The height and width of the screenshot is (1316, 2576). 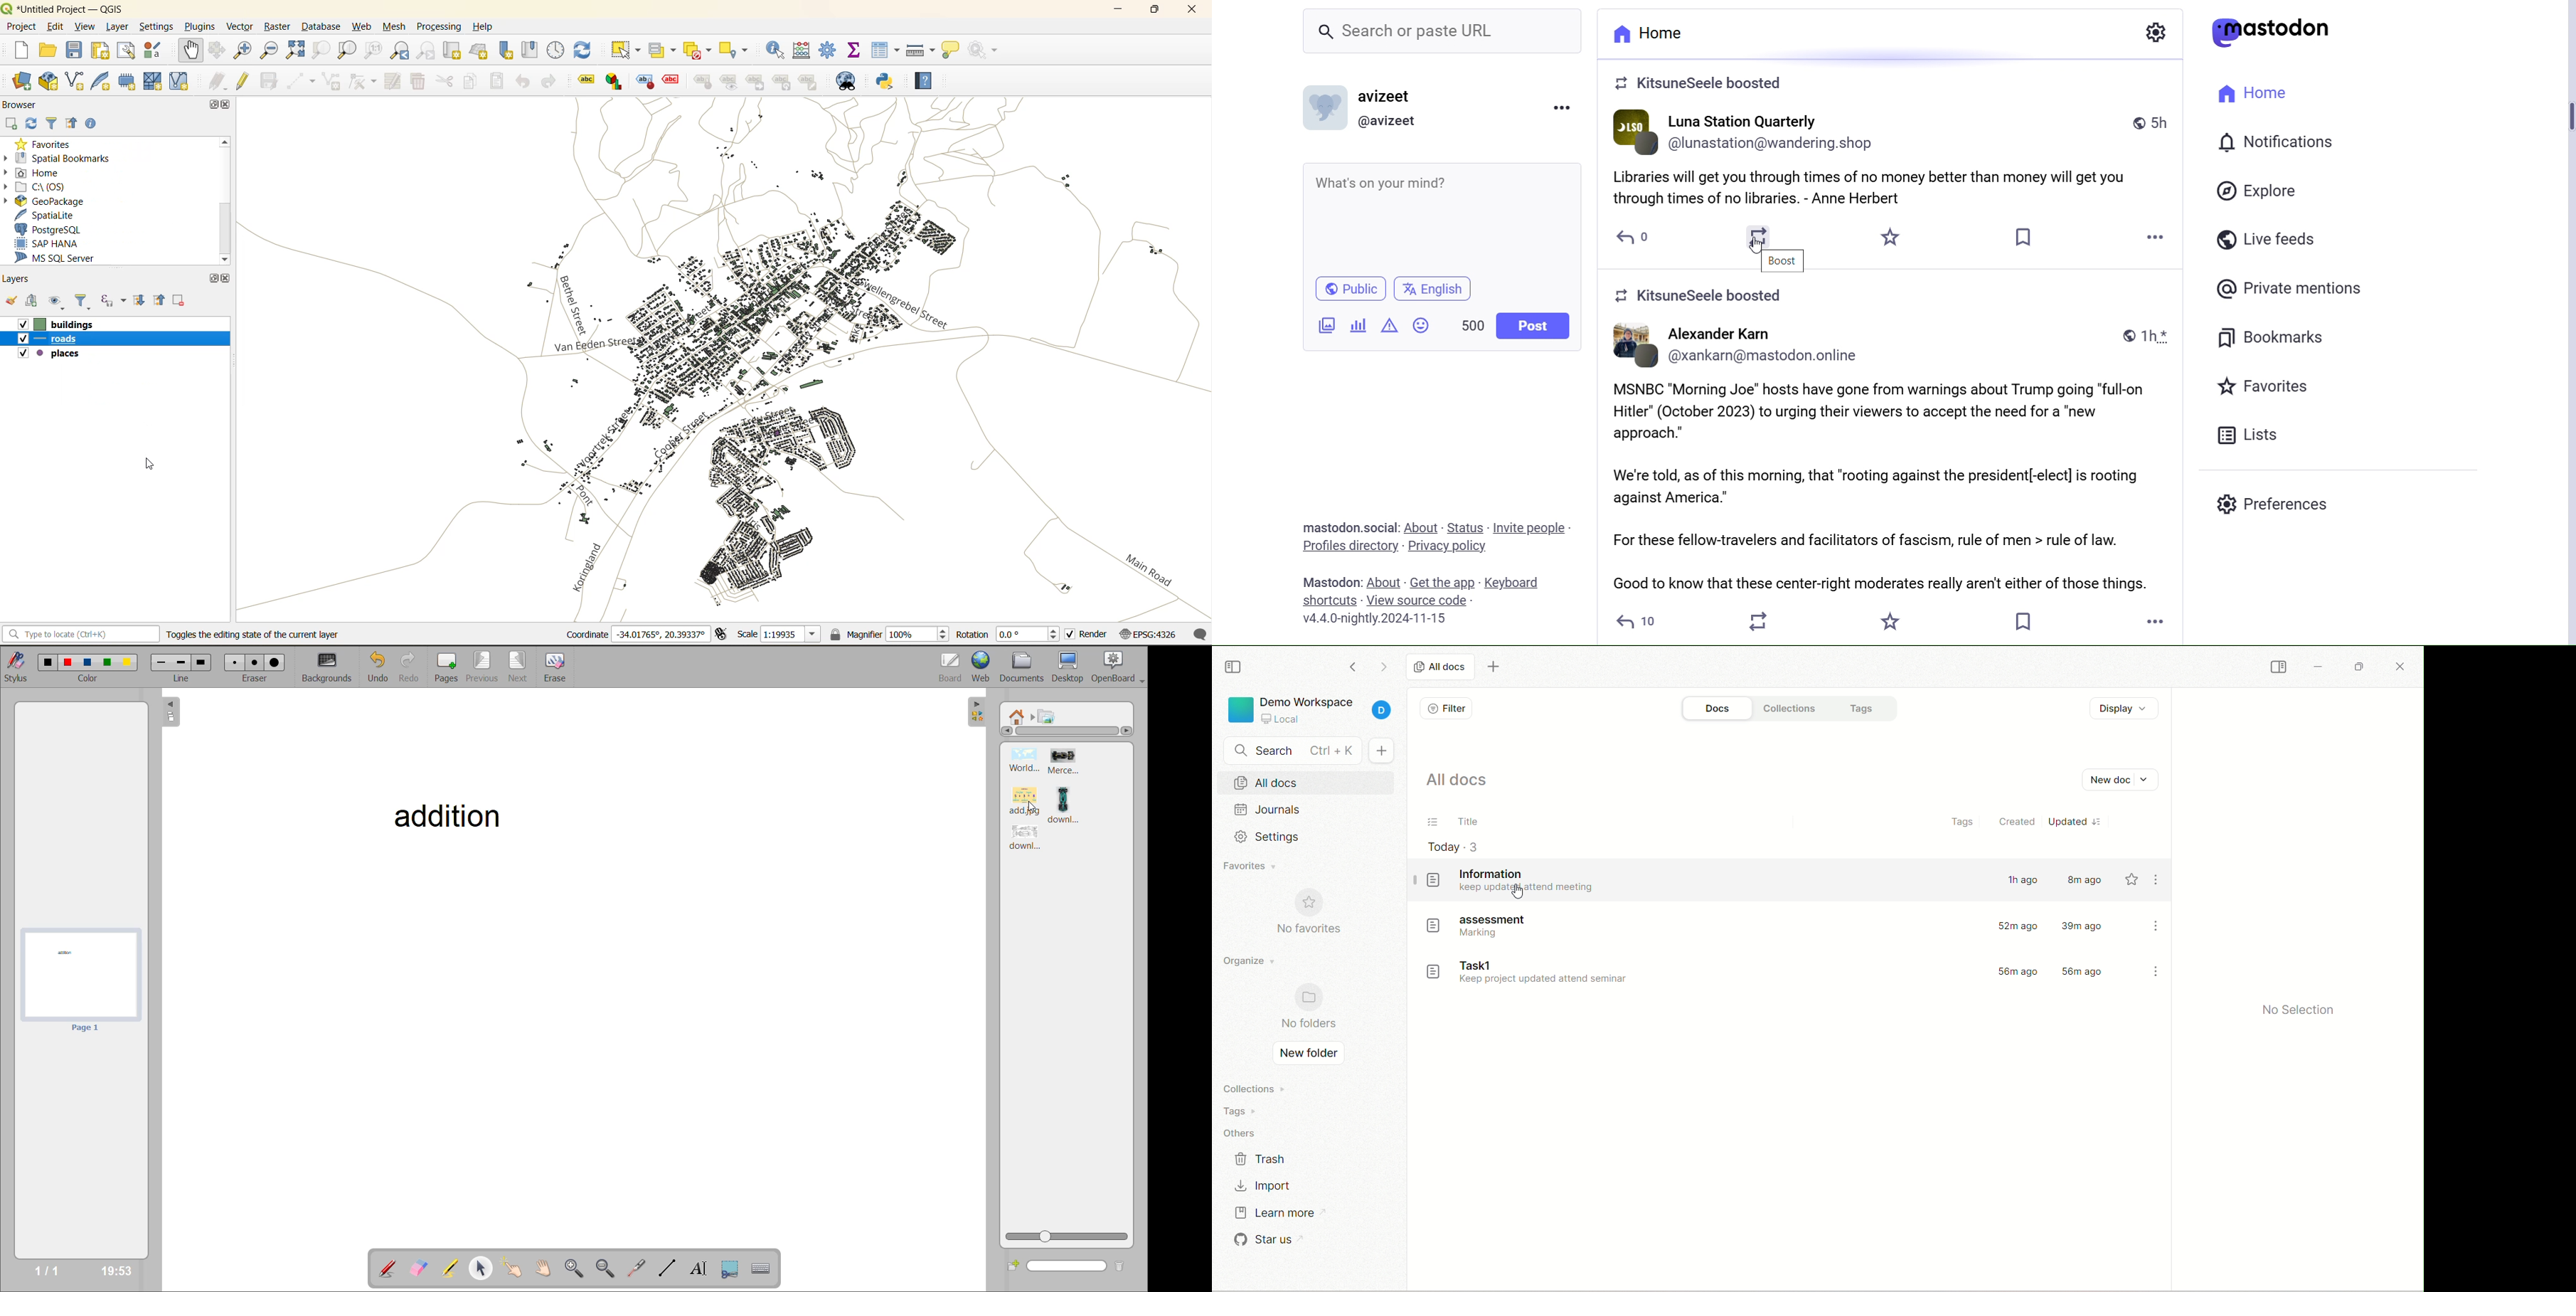 What do you see at coordinates (1266, 1159) in the screenshot?
I see `trash` at bounding box center [1266, 1159].